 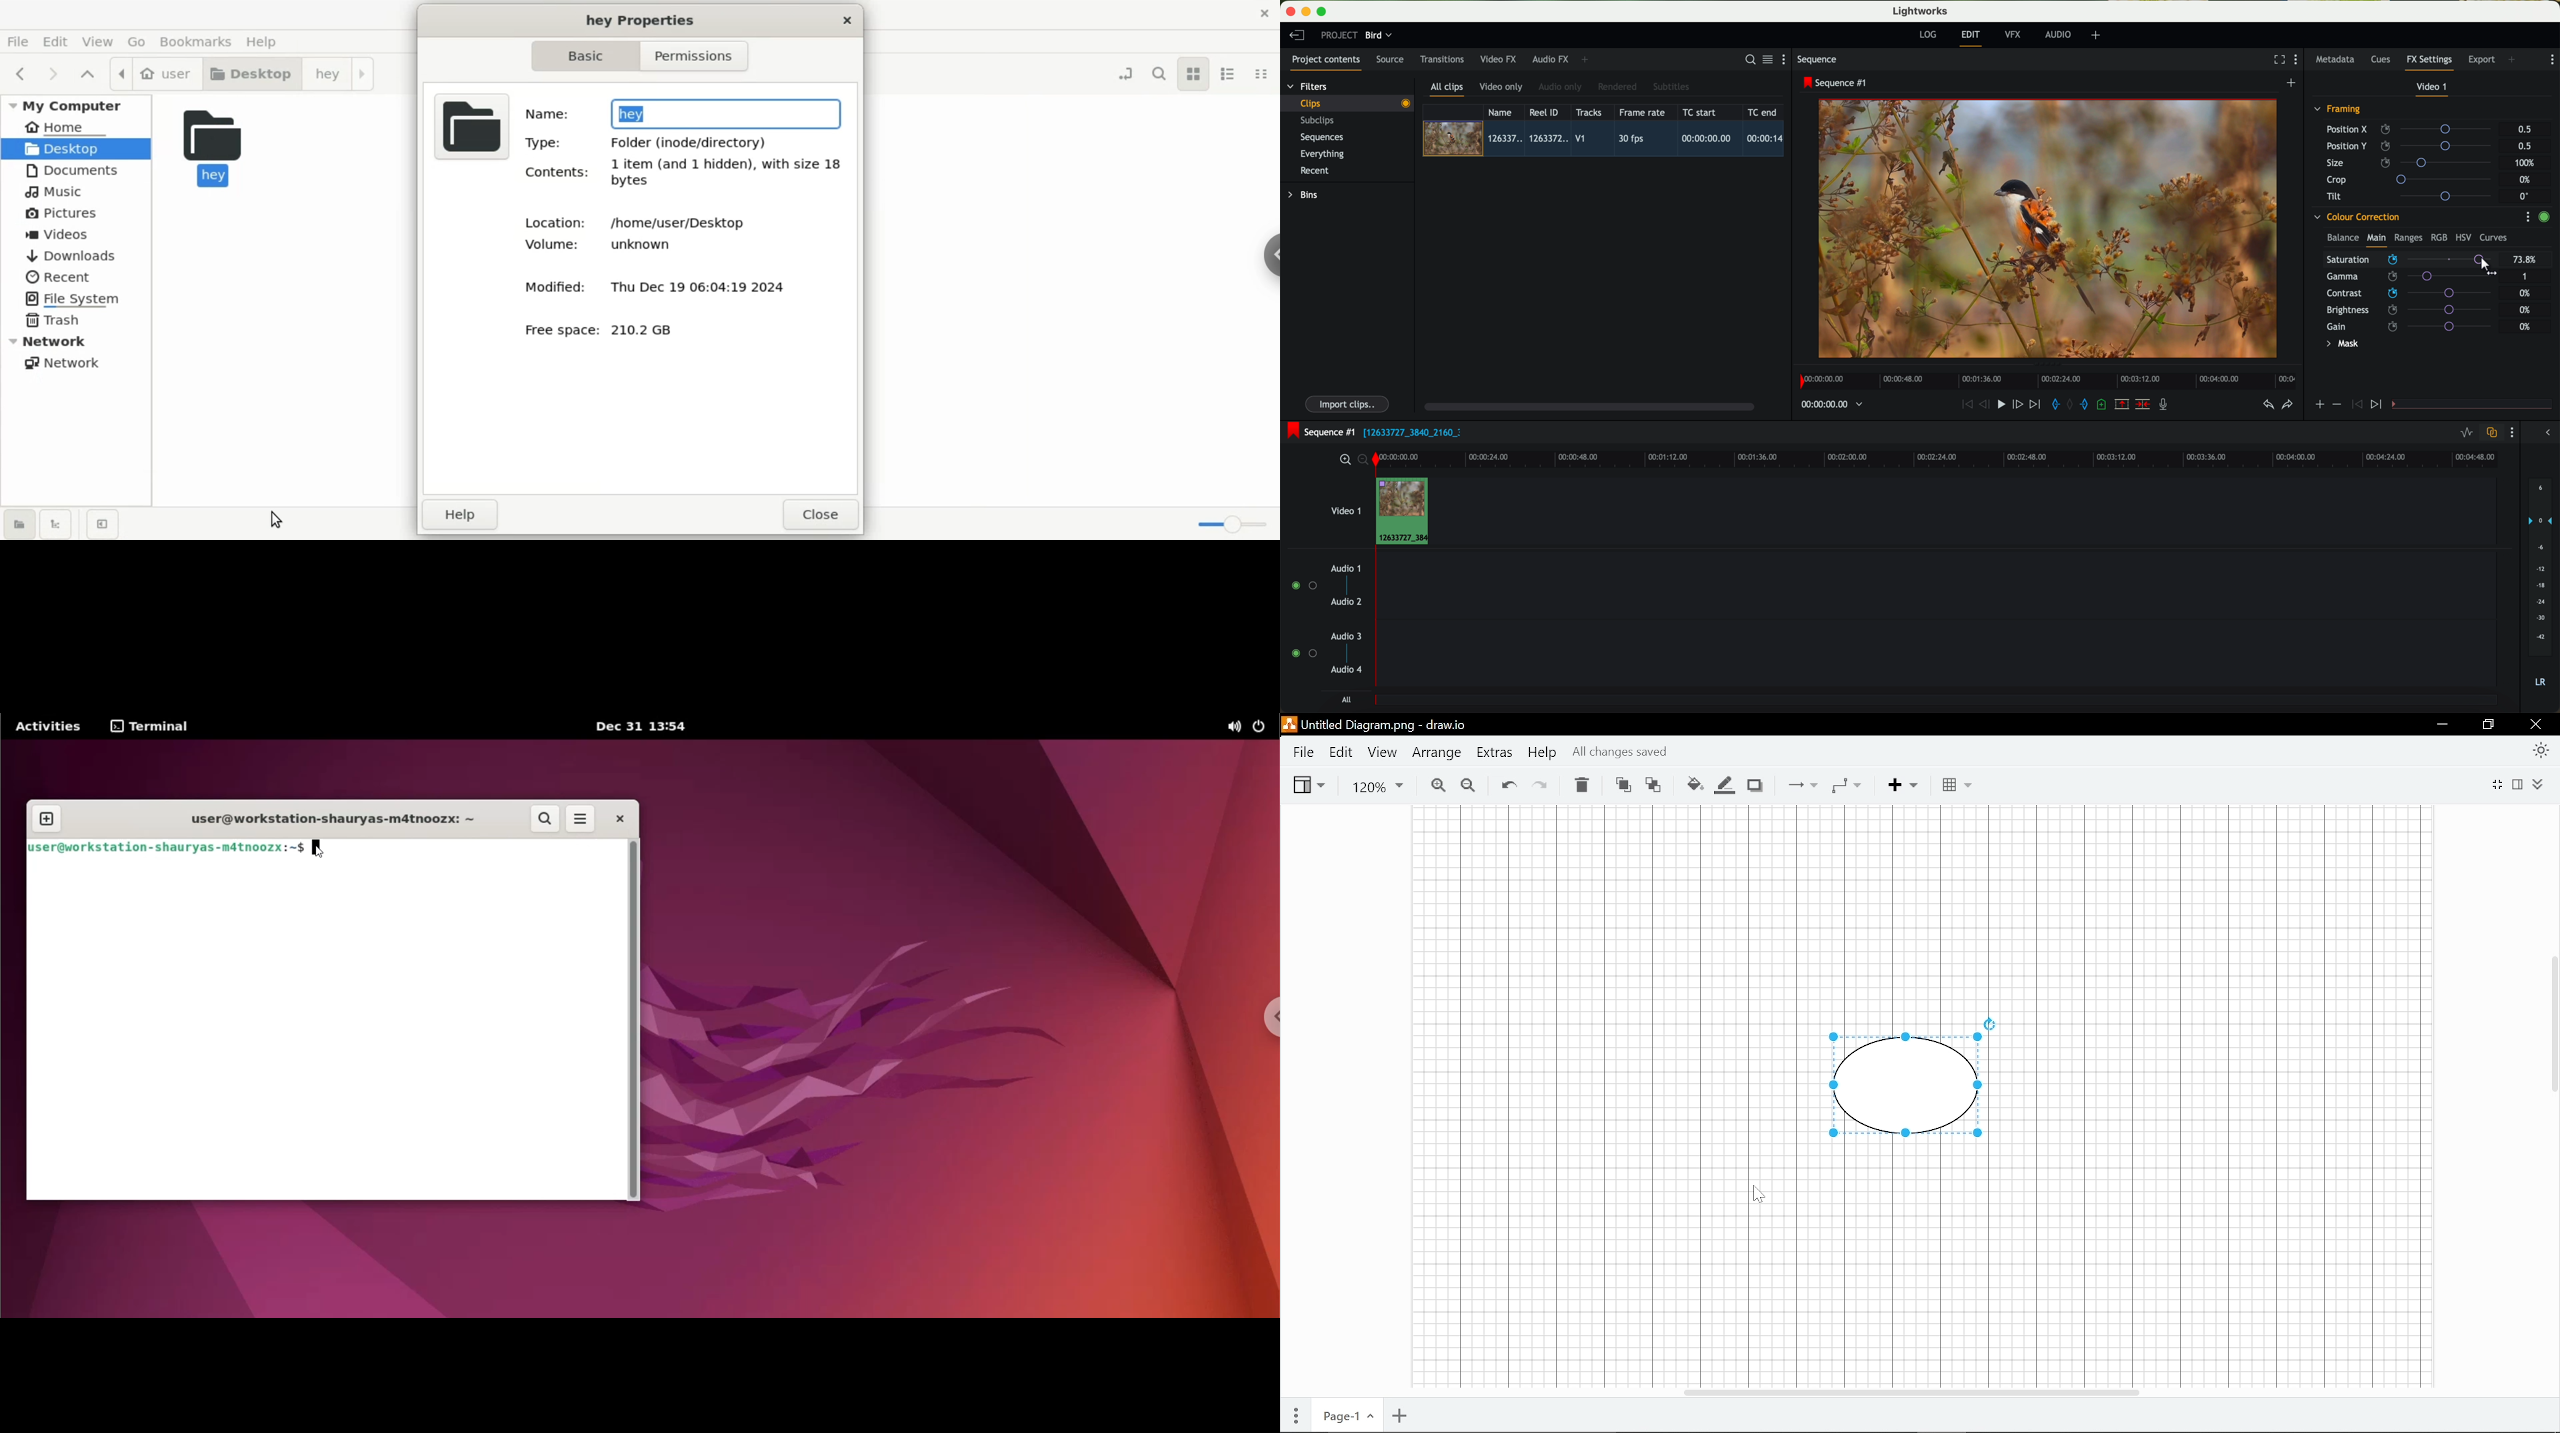 I want to click on icon view, so click(x=1193, y=74).